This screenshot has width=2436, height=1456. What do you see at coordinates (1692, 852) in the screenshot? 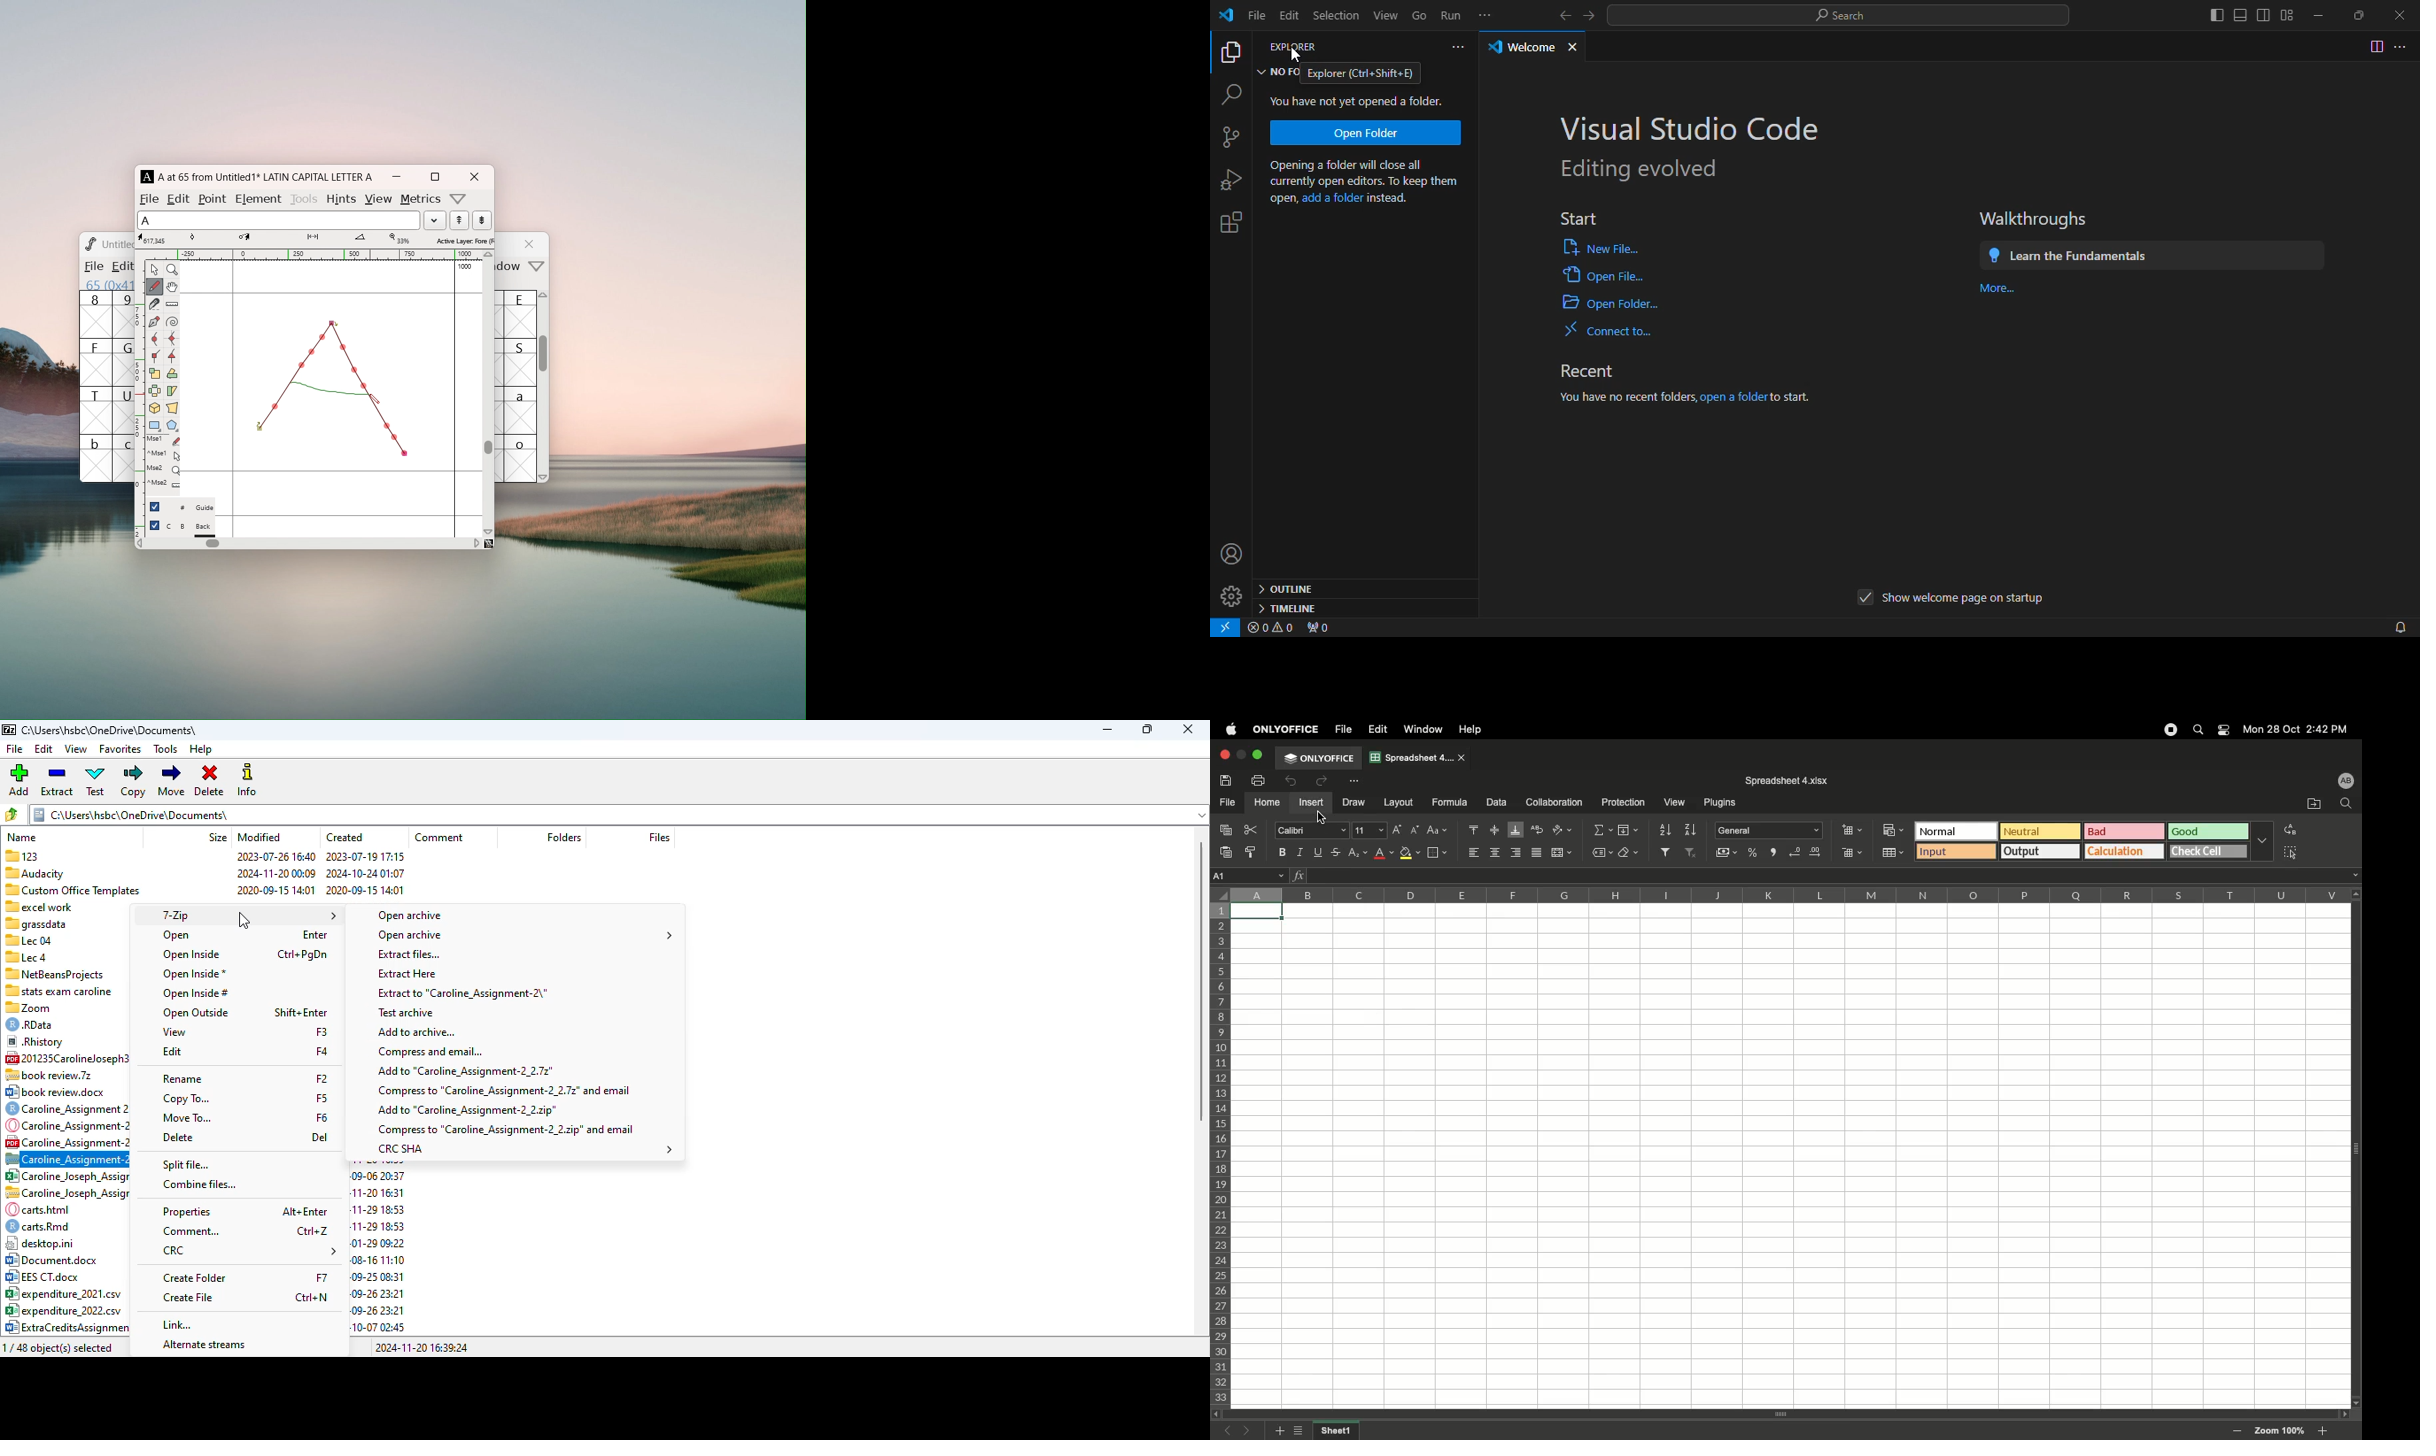
I see `No filter` at bounding box center [1692, 852].